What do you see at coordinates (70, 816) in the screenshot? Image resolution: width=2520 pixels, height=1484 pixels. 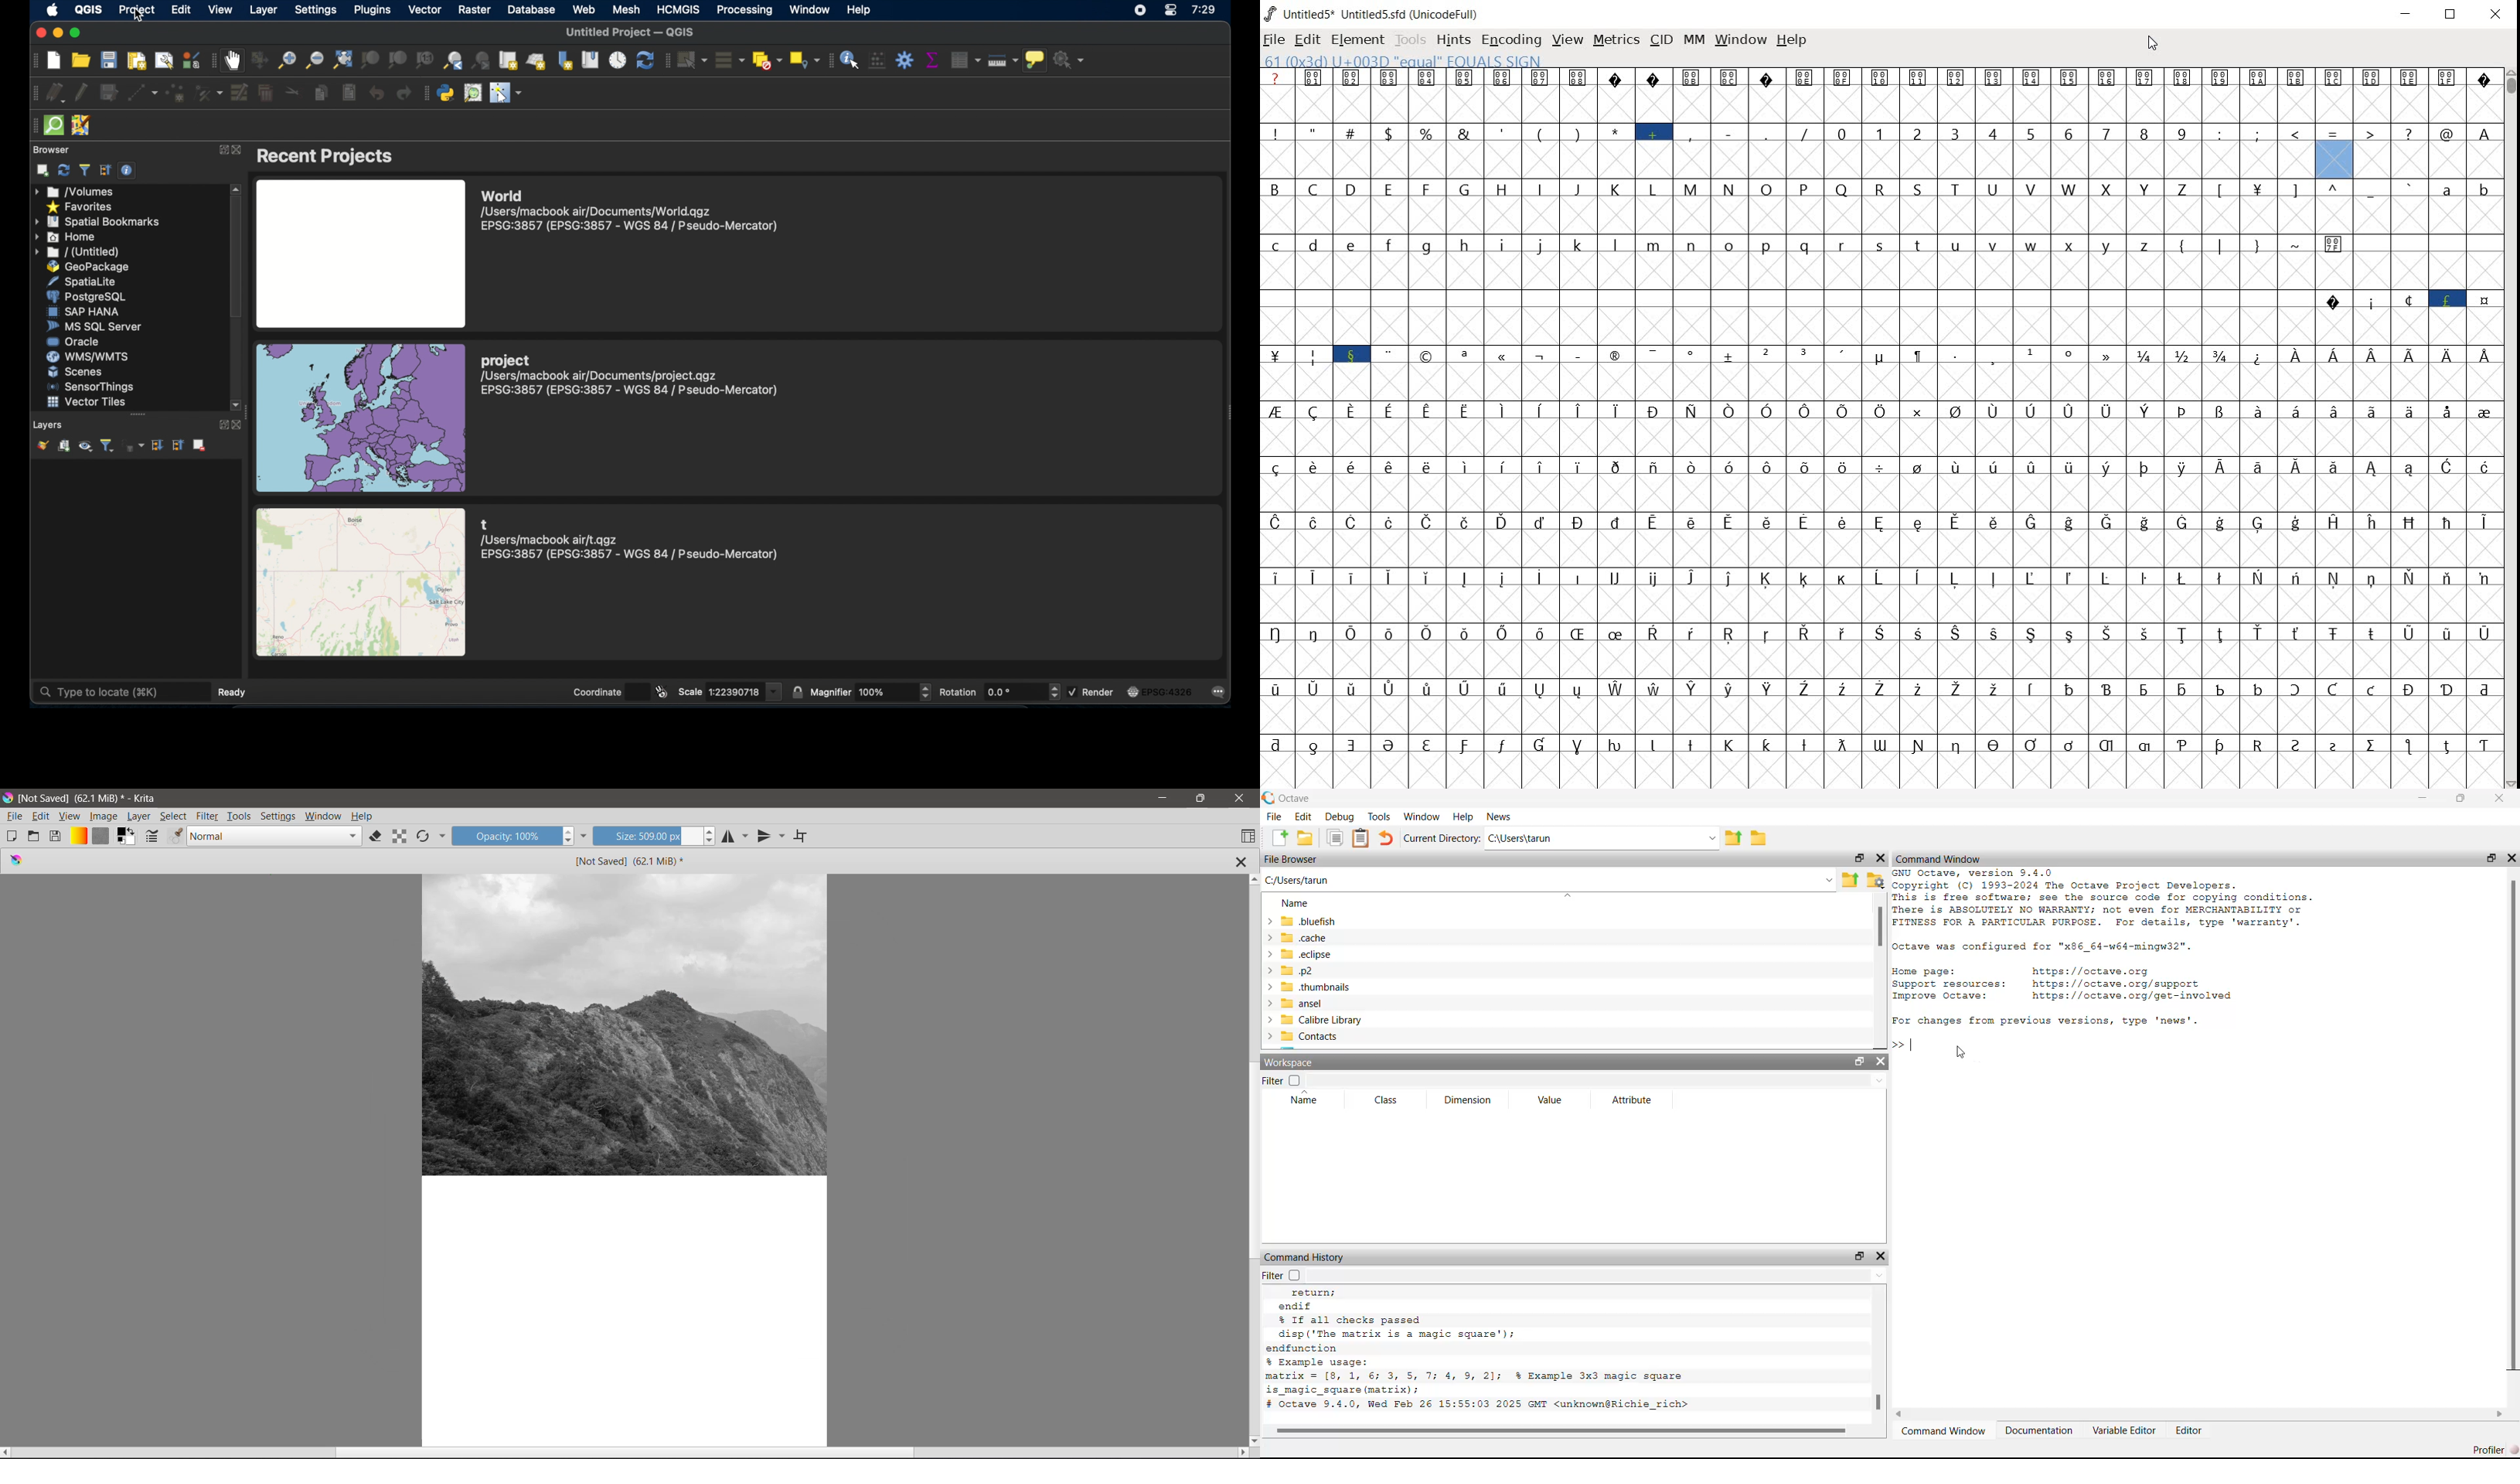 I see `View` at bounding box center [70, 816].